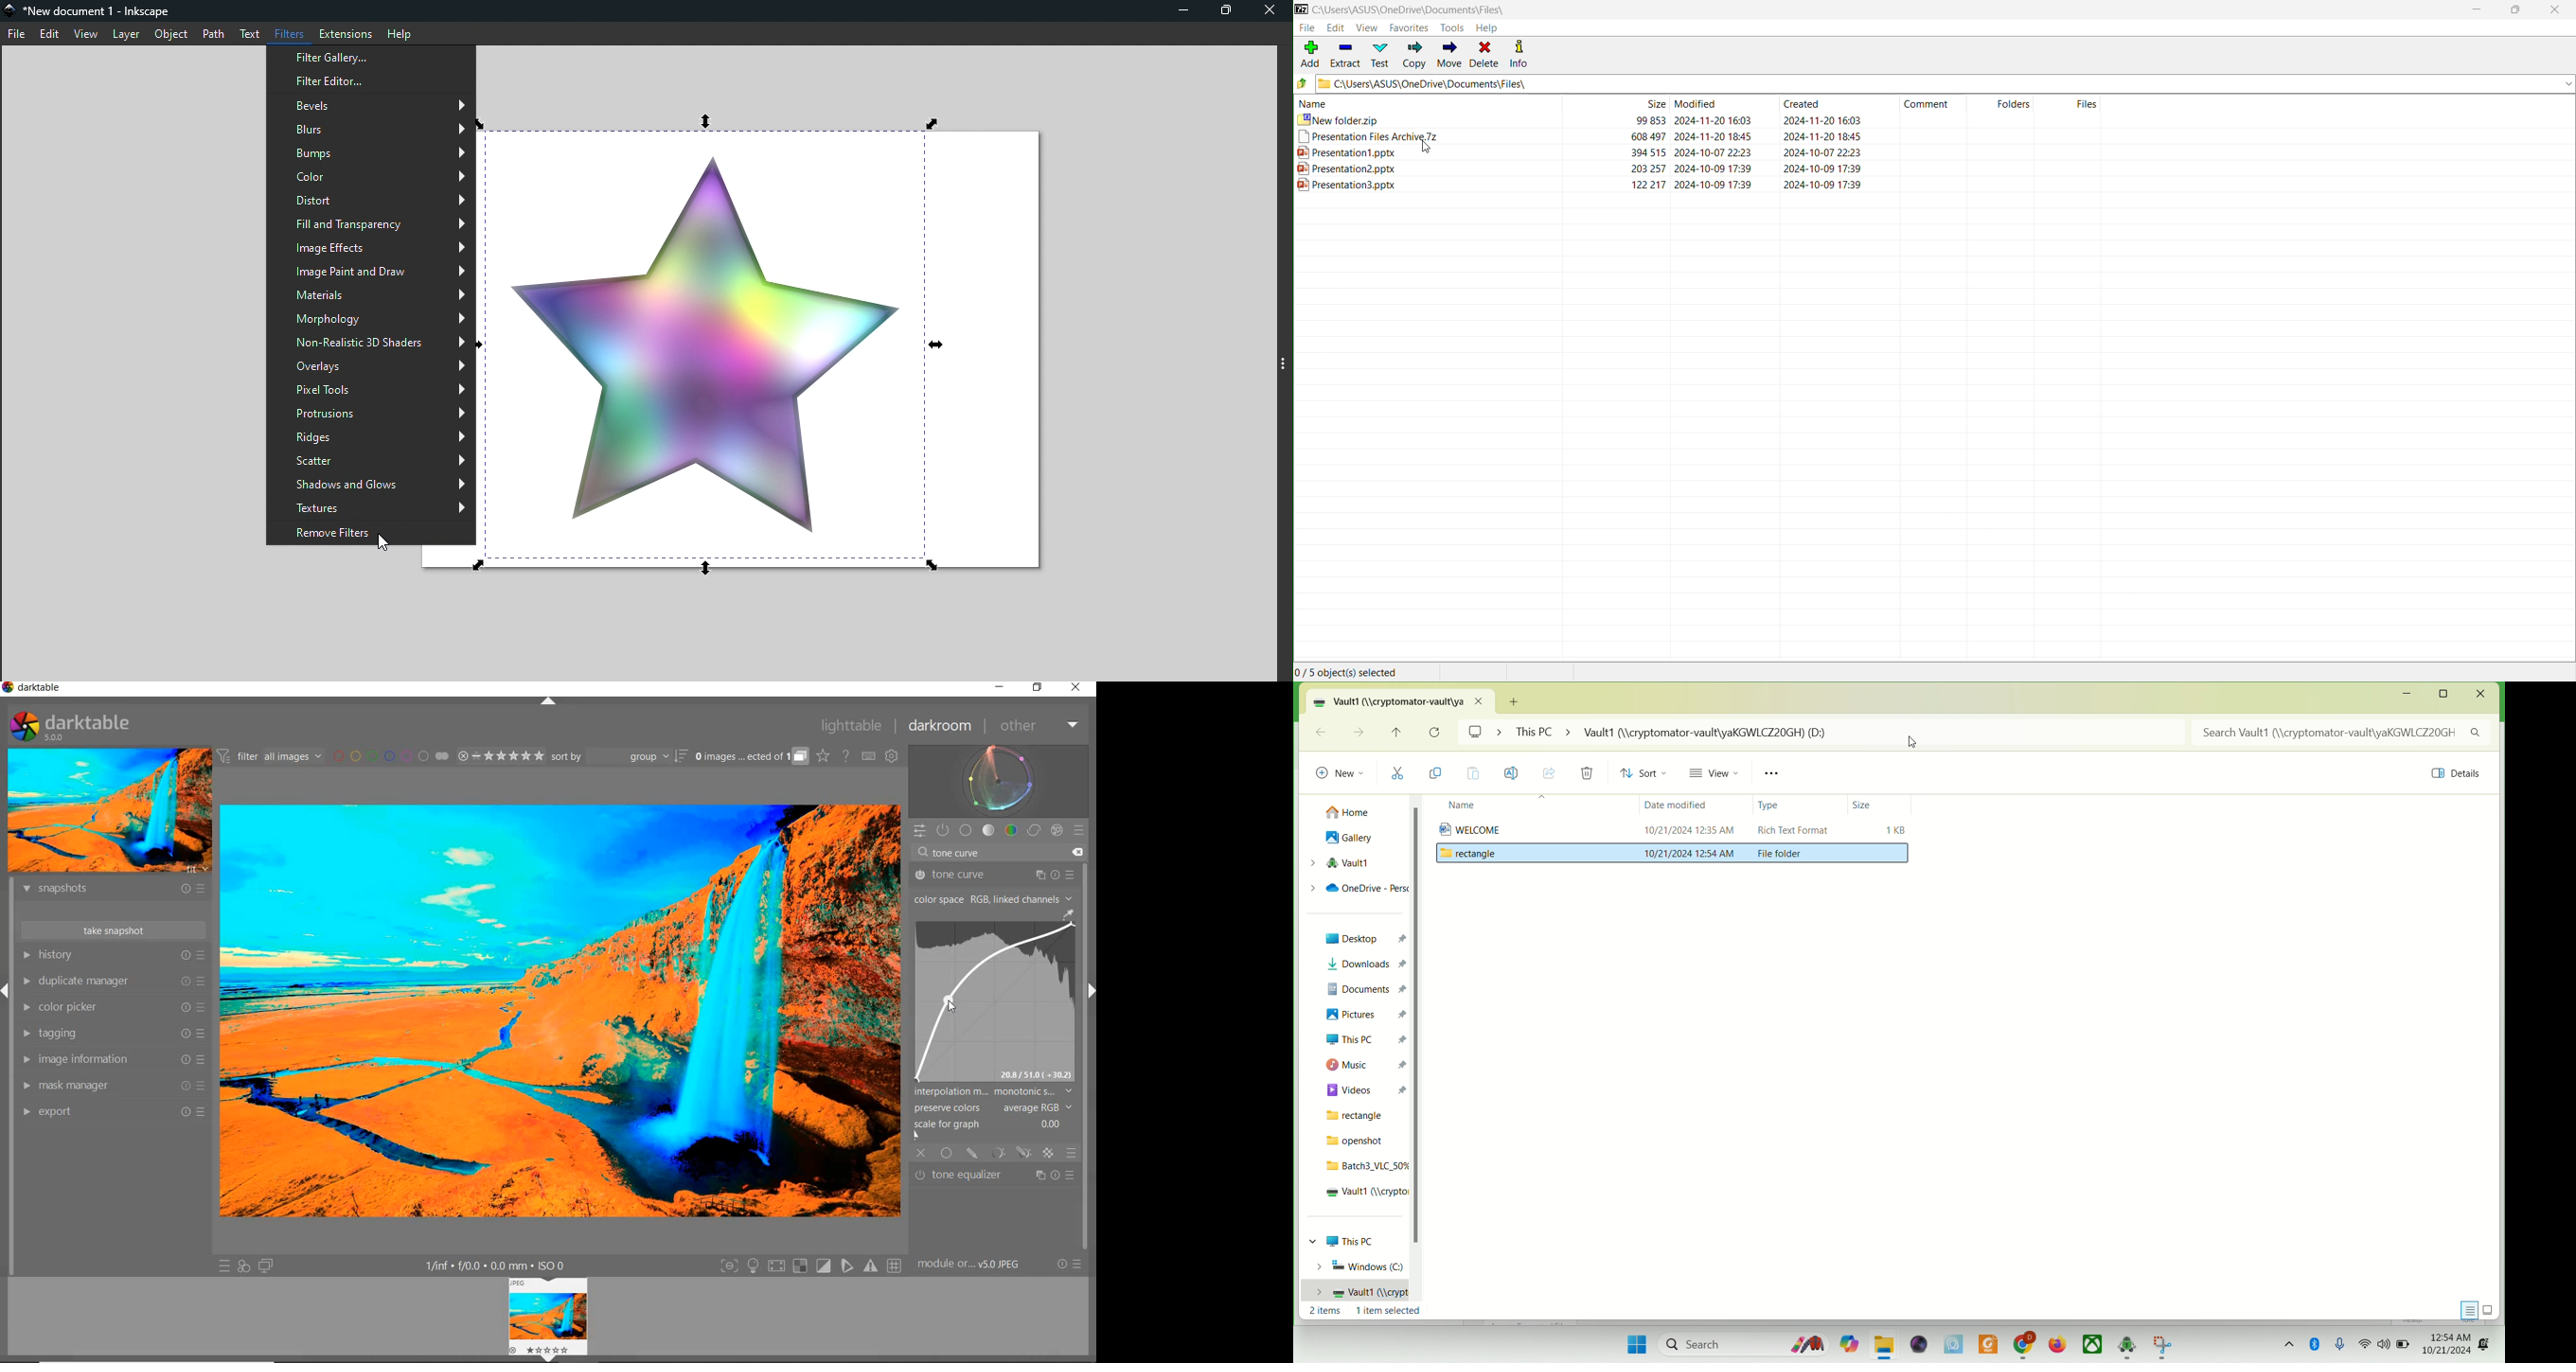  What do you see at coordinates (113, 1033) in the screenshot?
I see `tagging` at bounding box center [113, 1033].